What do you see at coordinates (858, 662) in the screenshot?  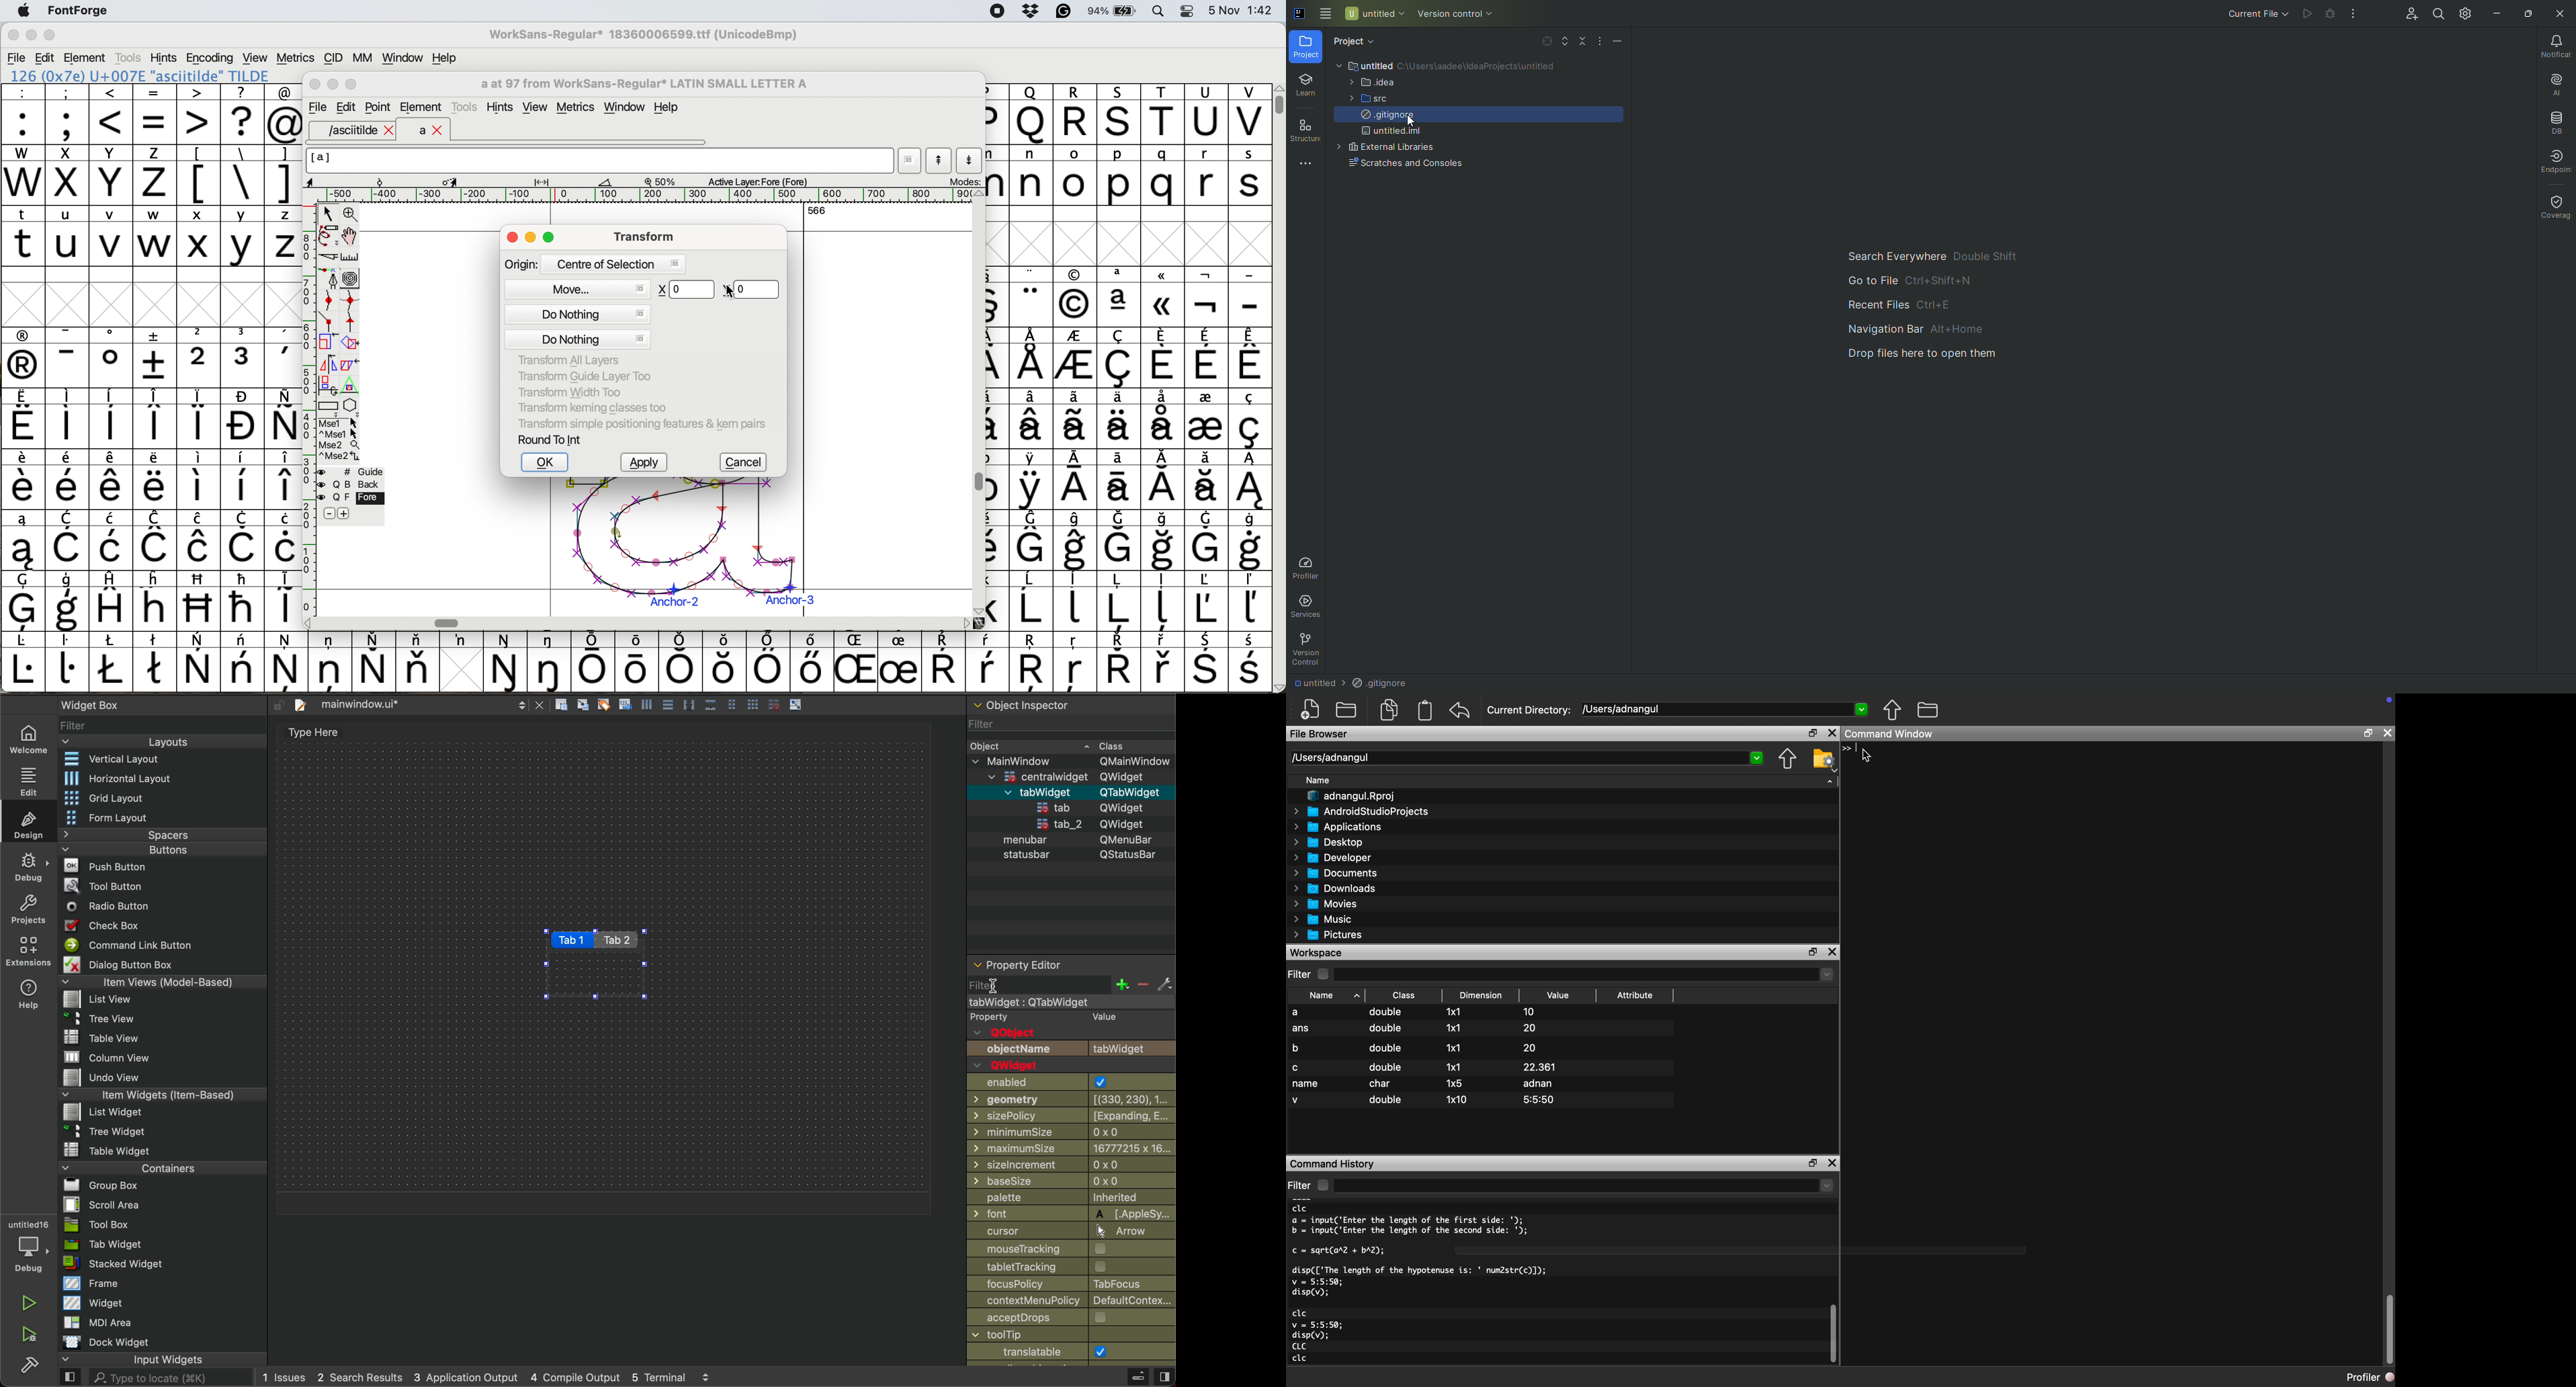 I see `` at bounding box center [858, 662].